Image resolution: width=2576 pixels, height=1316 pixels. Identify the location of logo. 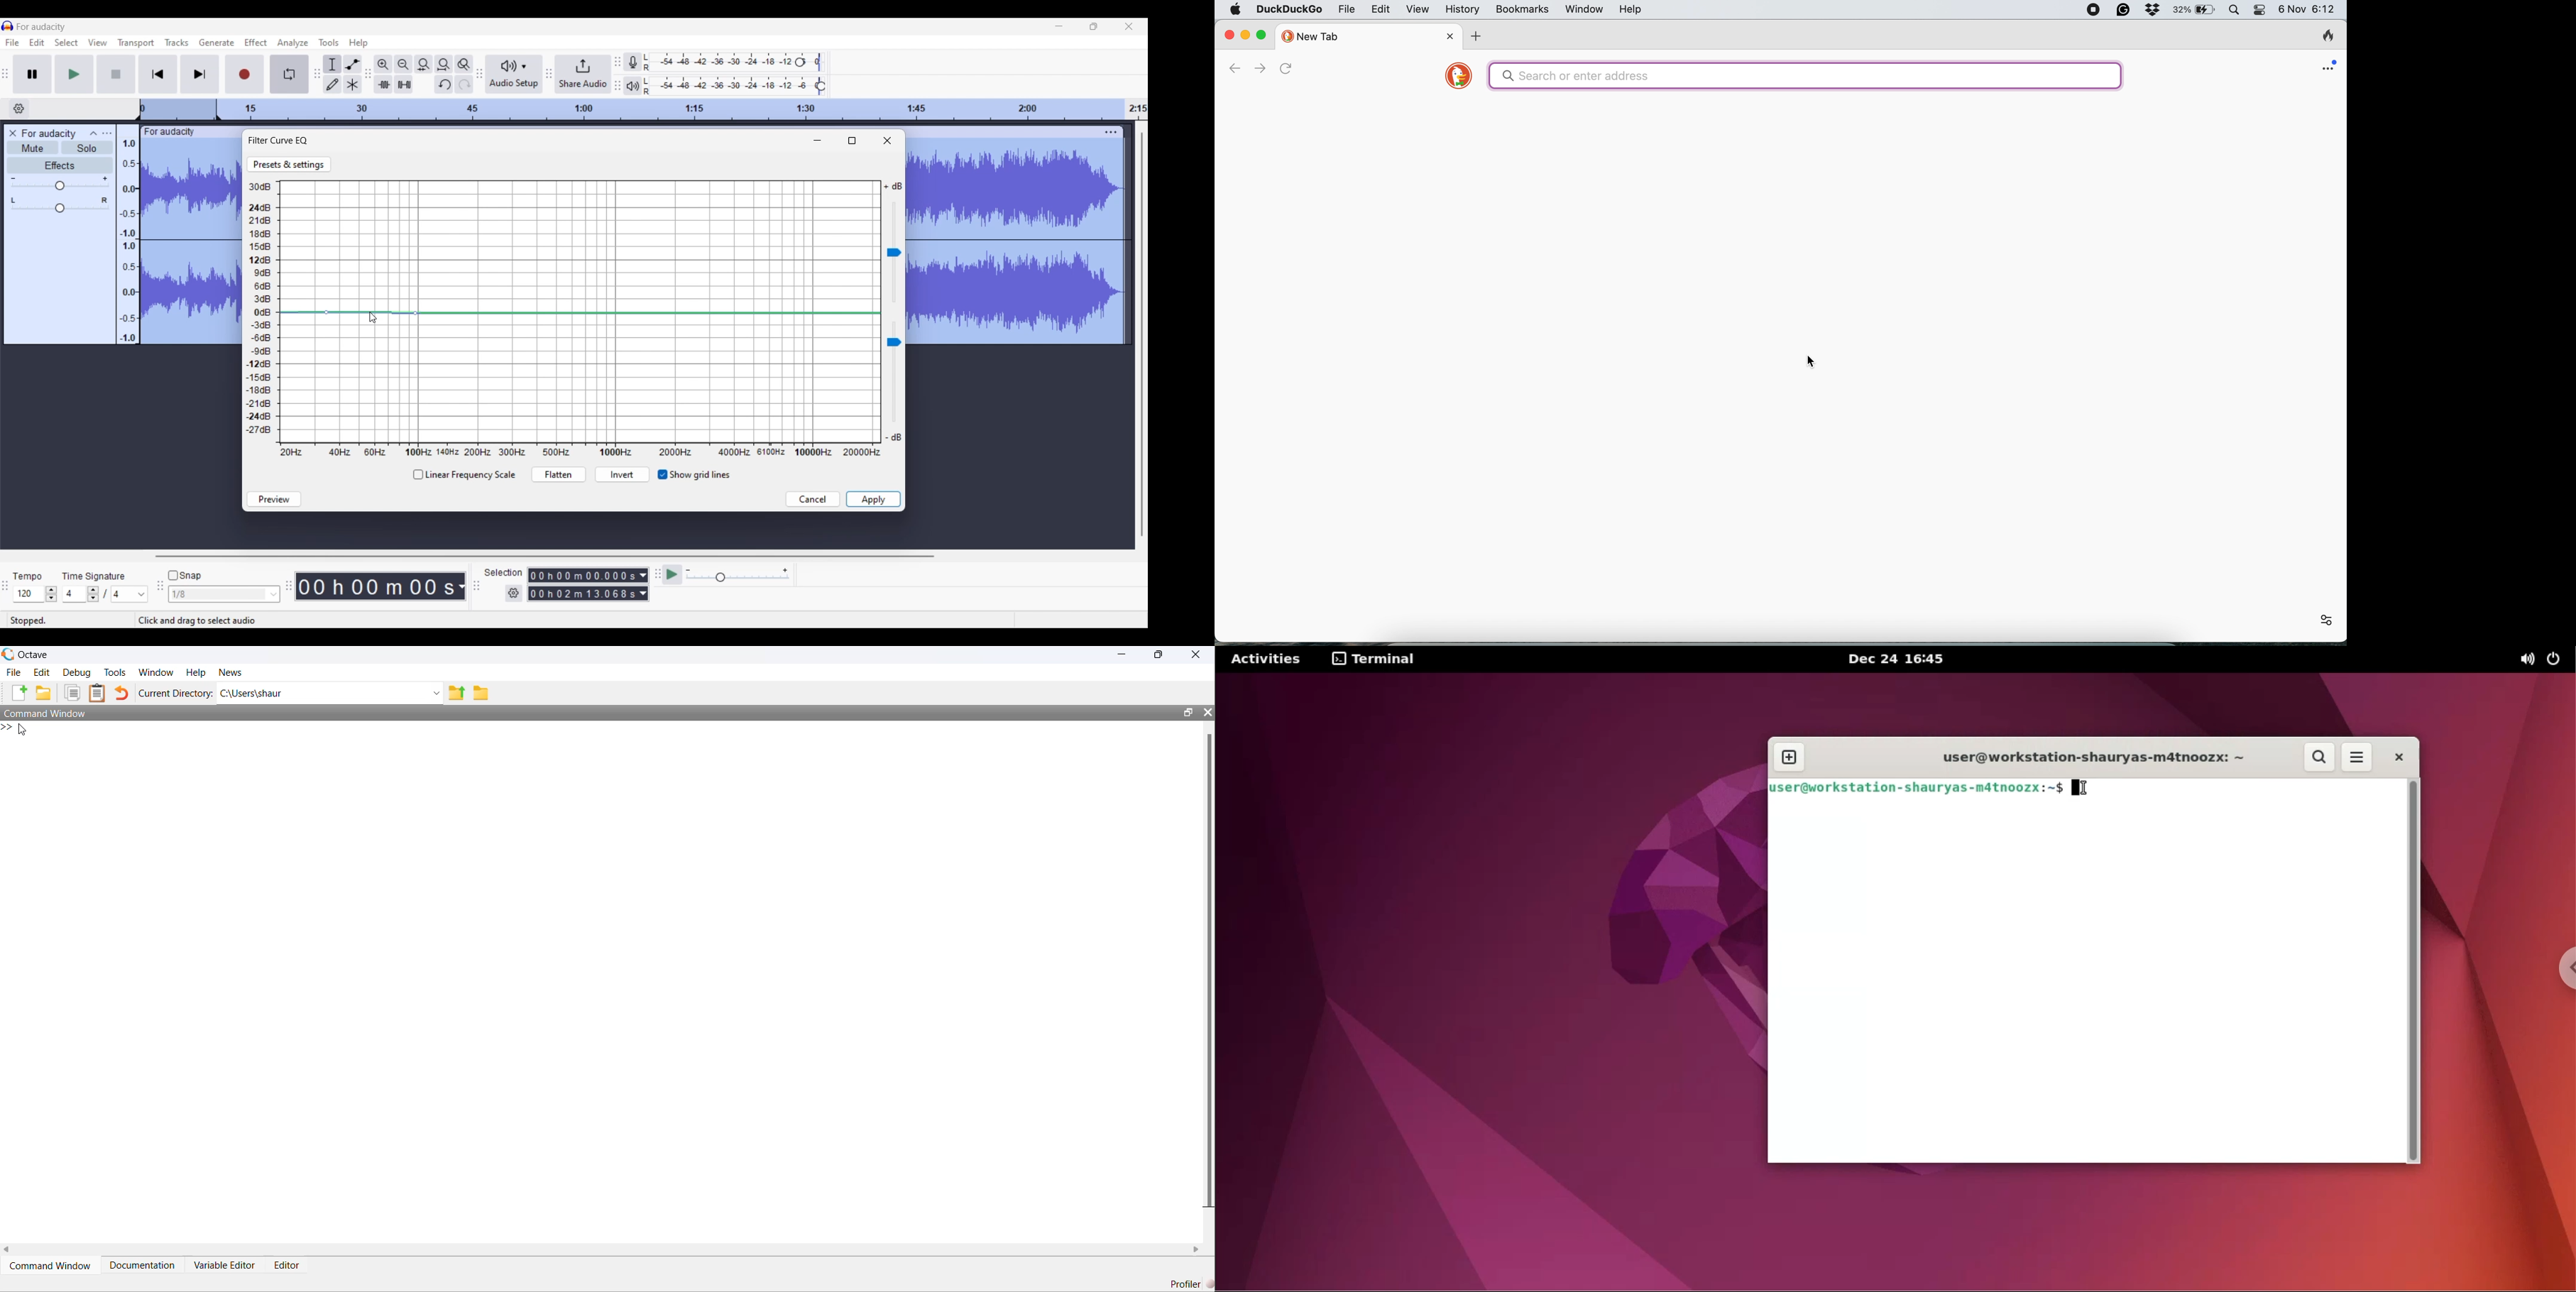
(9, 654).